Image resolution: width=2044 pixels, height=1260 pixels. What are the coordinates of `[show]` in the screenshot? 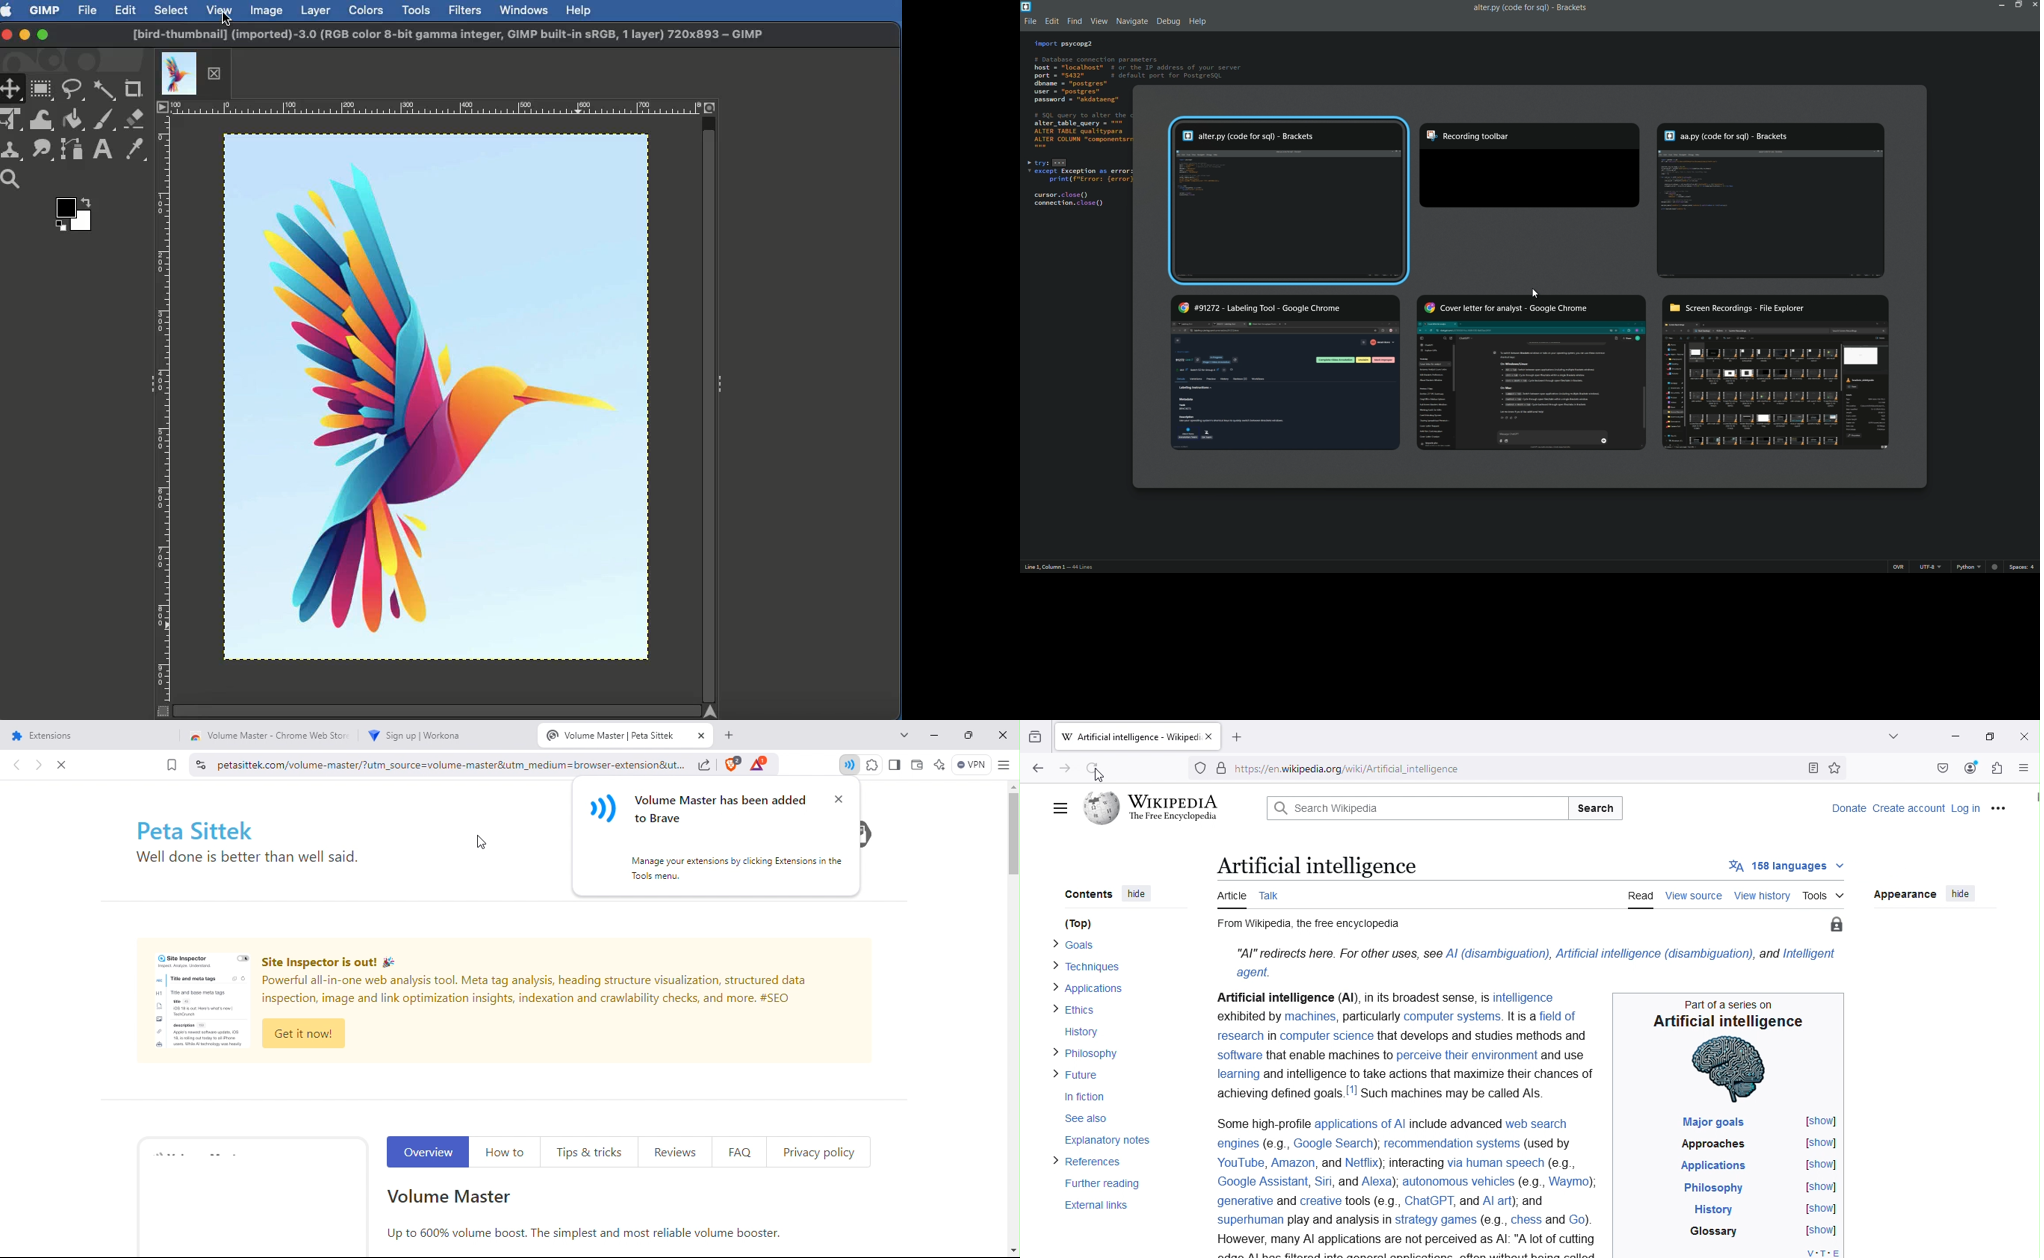 It's located at (1819, 1231).